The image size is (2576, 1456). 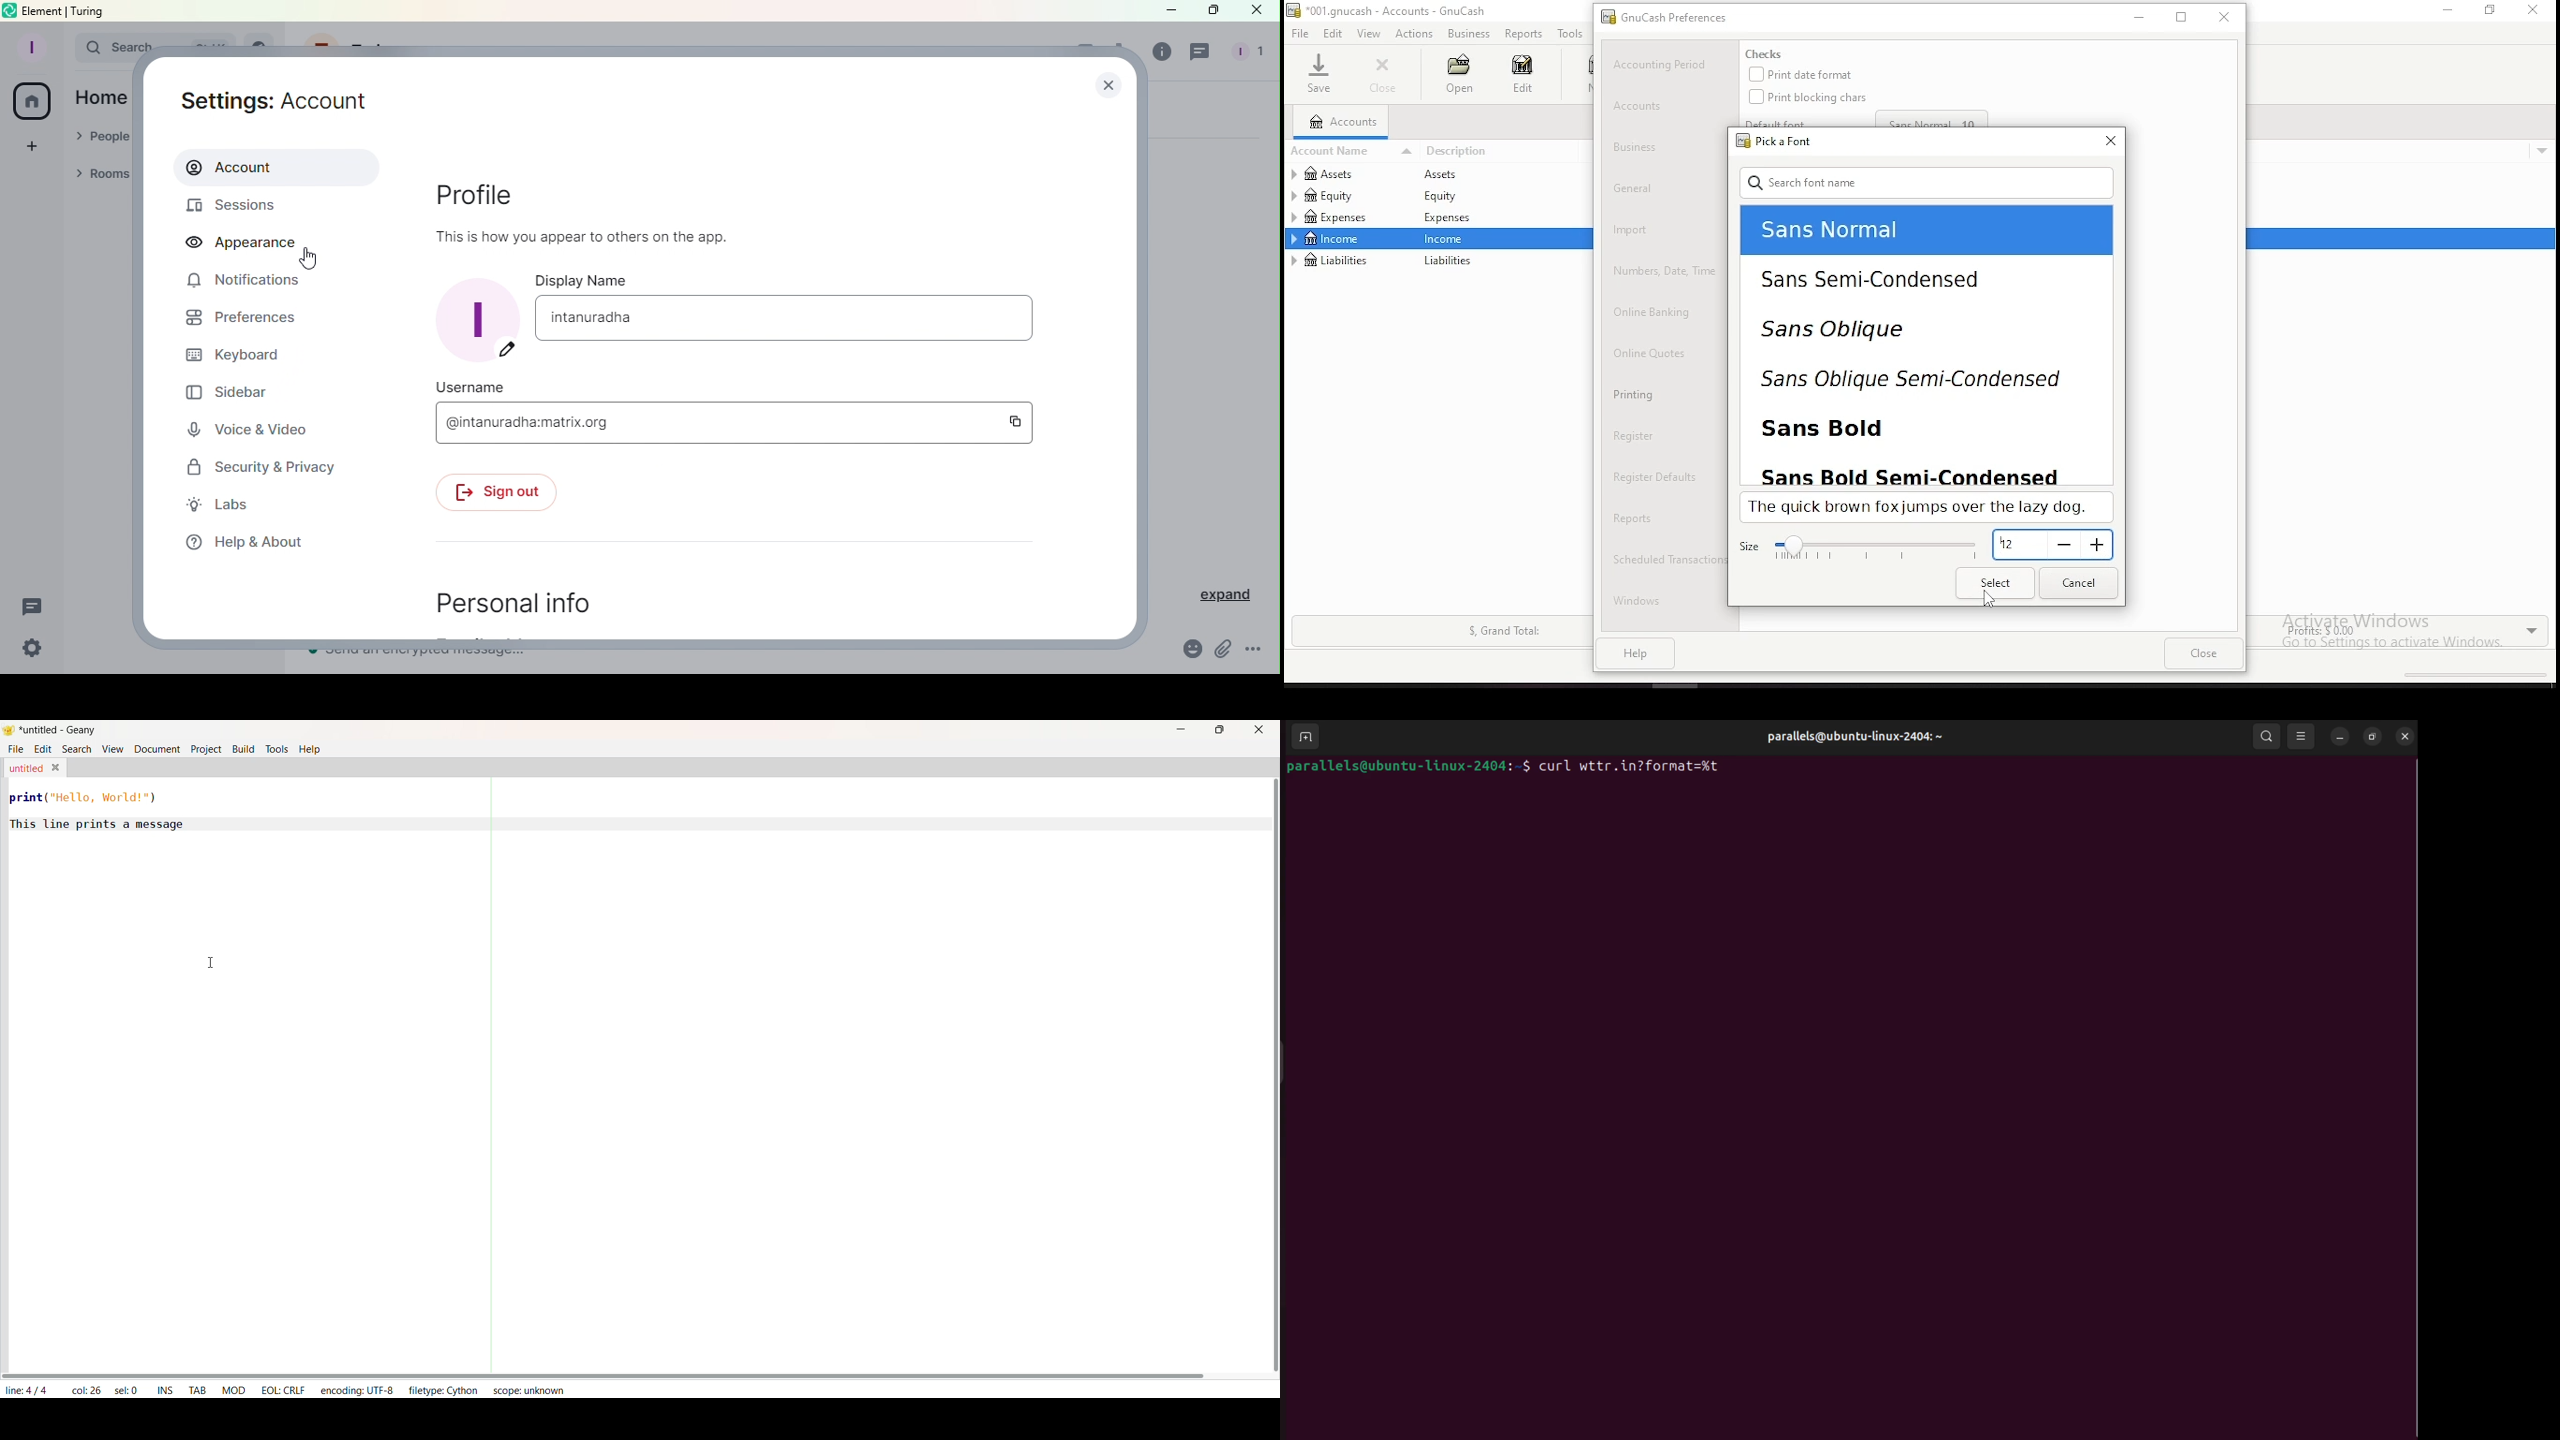 What do you see at coordinates (1332, 260) in the screenshot?
I see `liabilities` at bounding box center [1332, 260].